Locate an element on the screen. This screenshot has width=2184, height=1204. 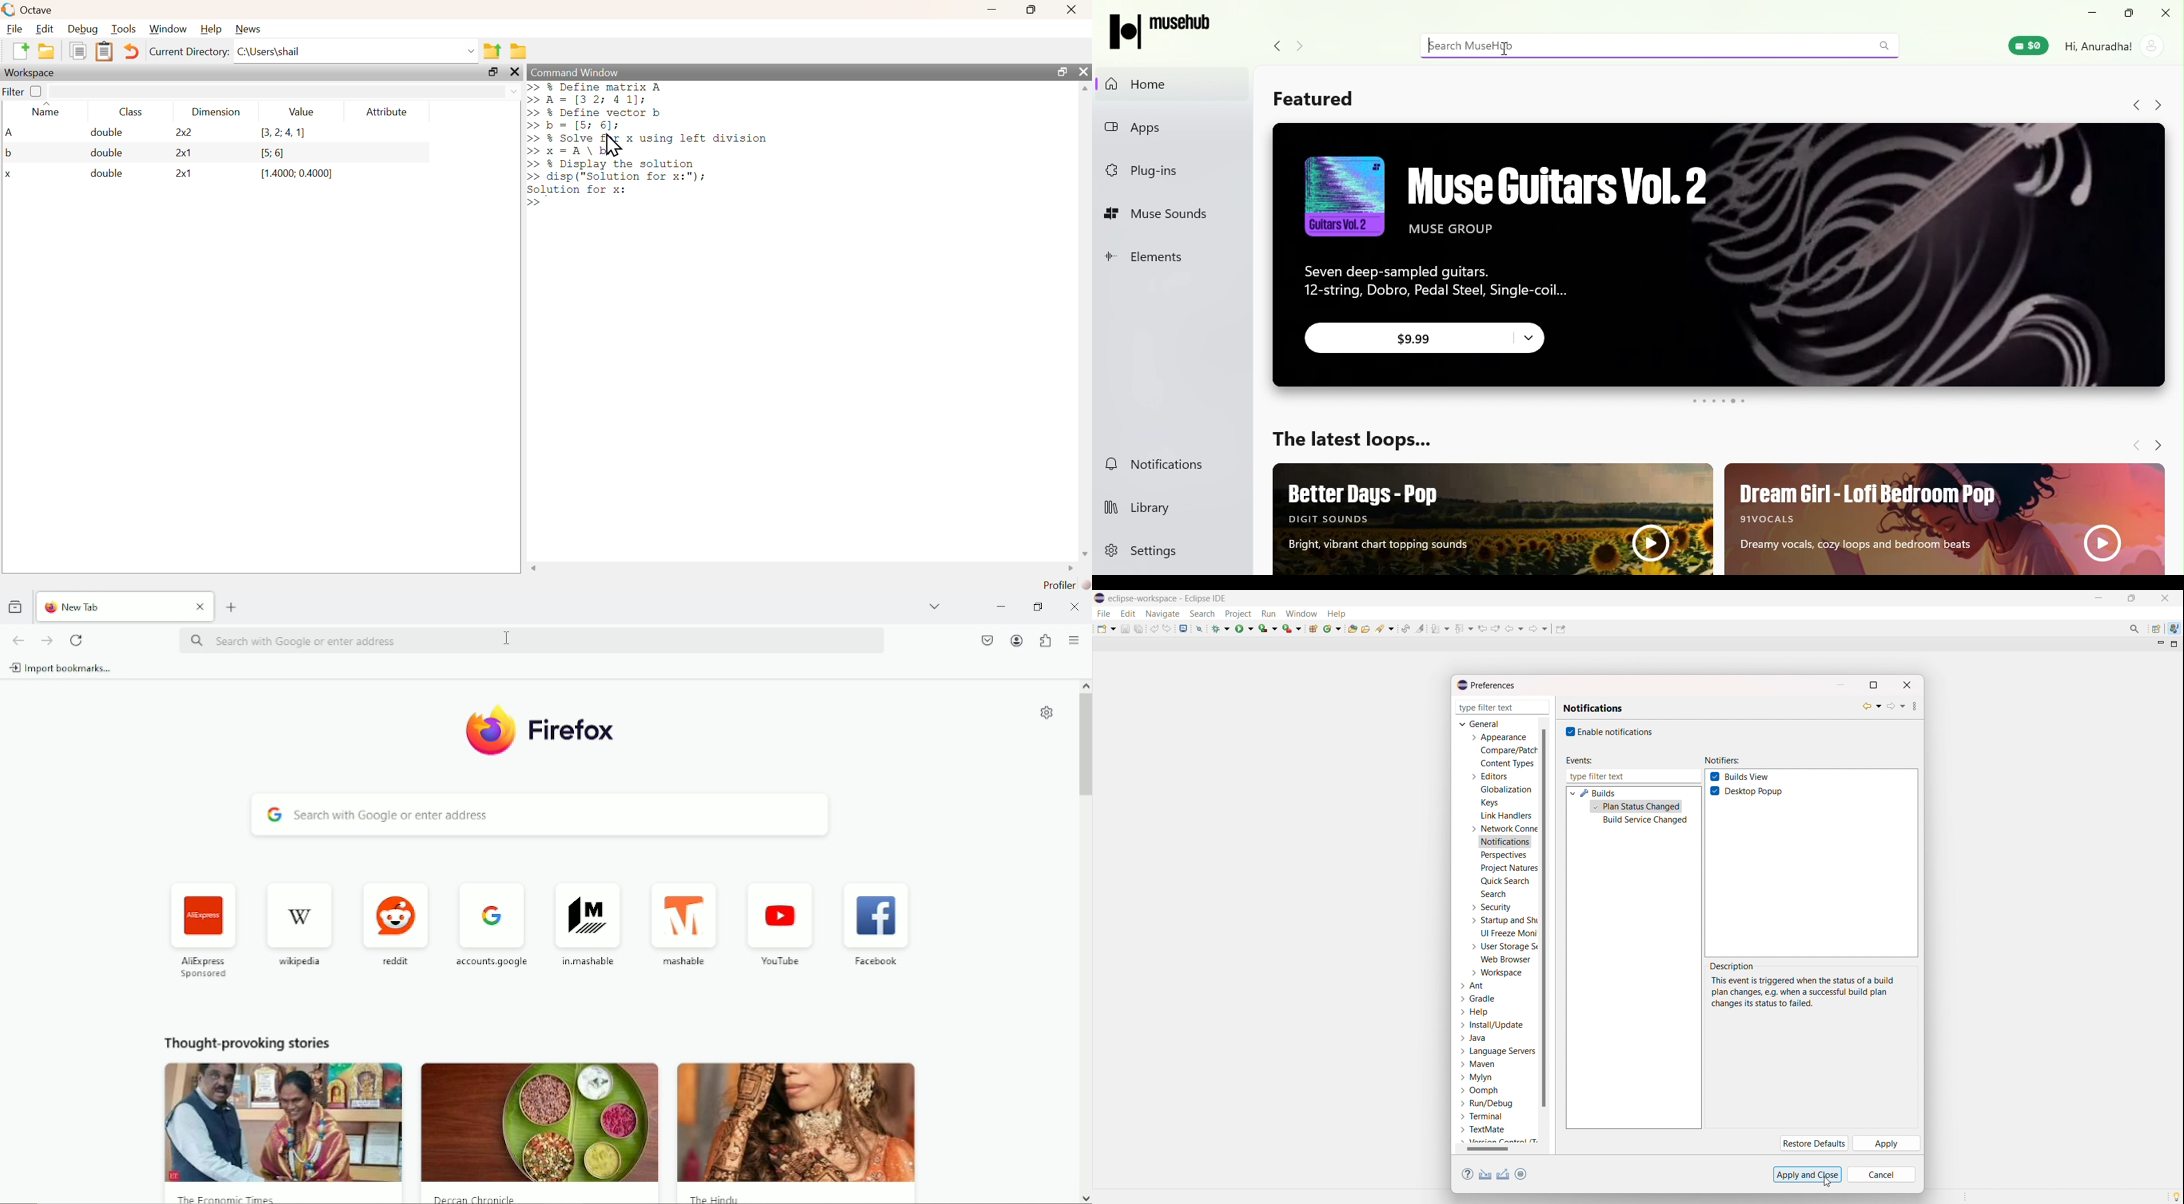
command window is located at coordinates (576, 72).